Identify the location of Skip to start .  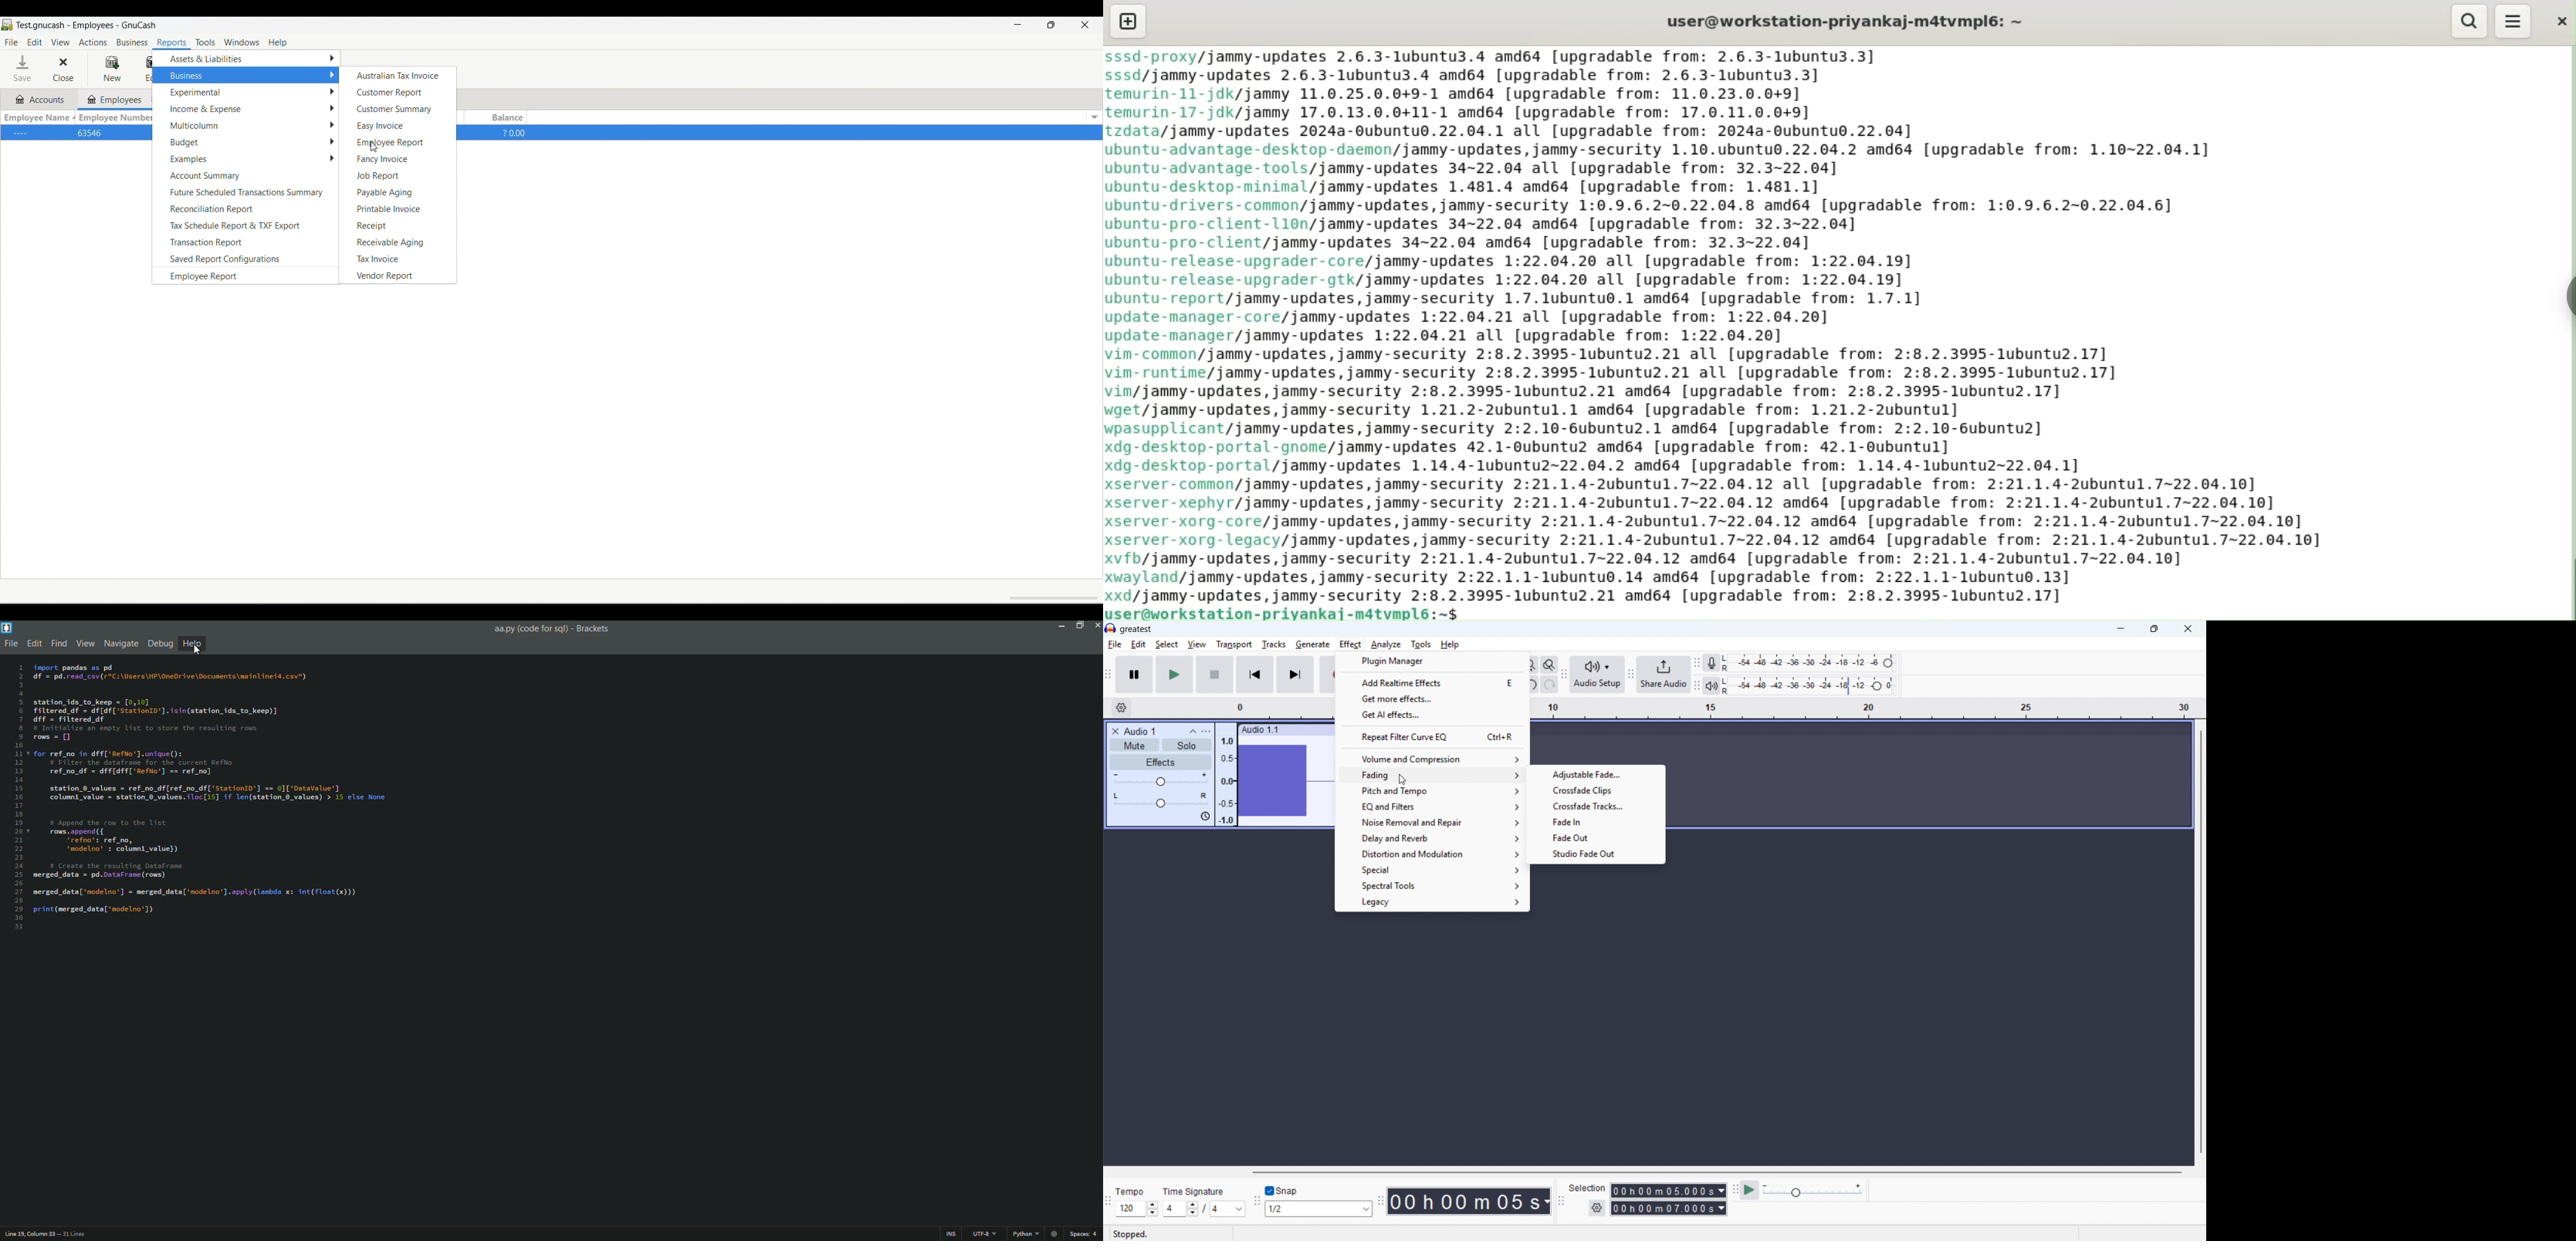
(1255, 675).